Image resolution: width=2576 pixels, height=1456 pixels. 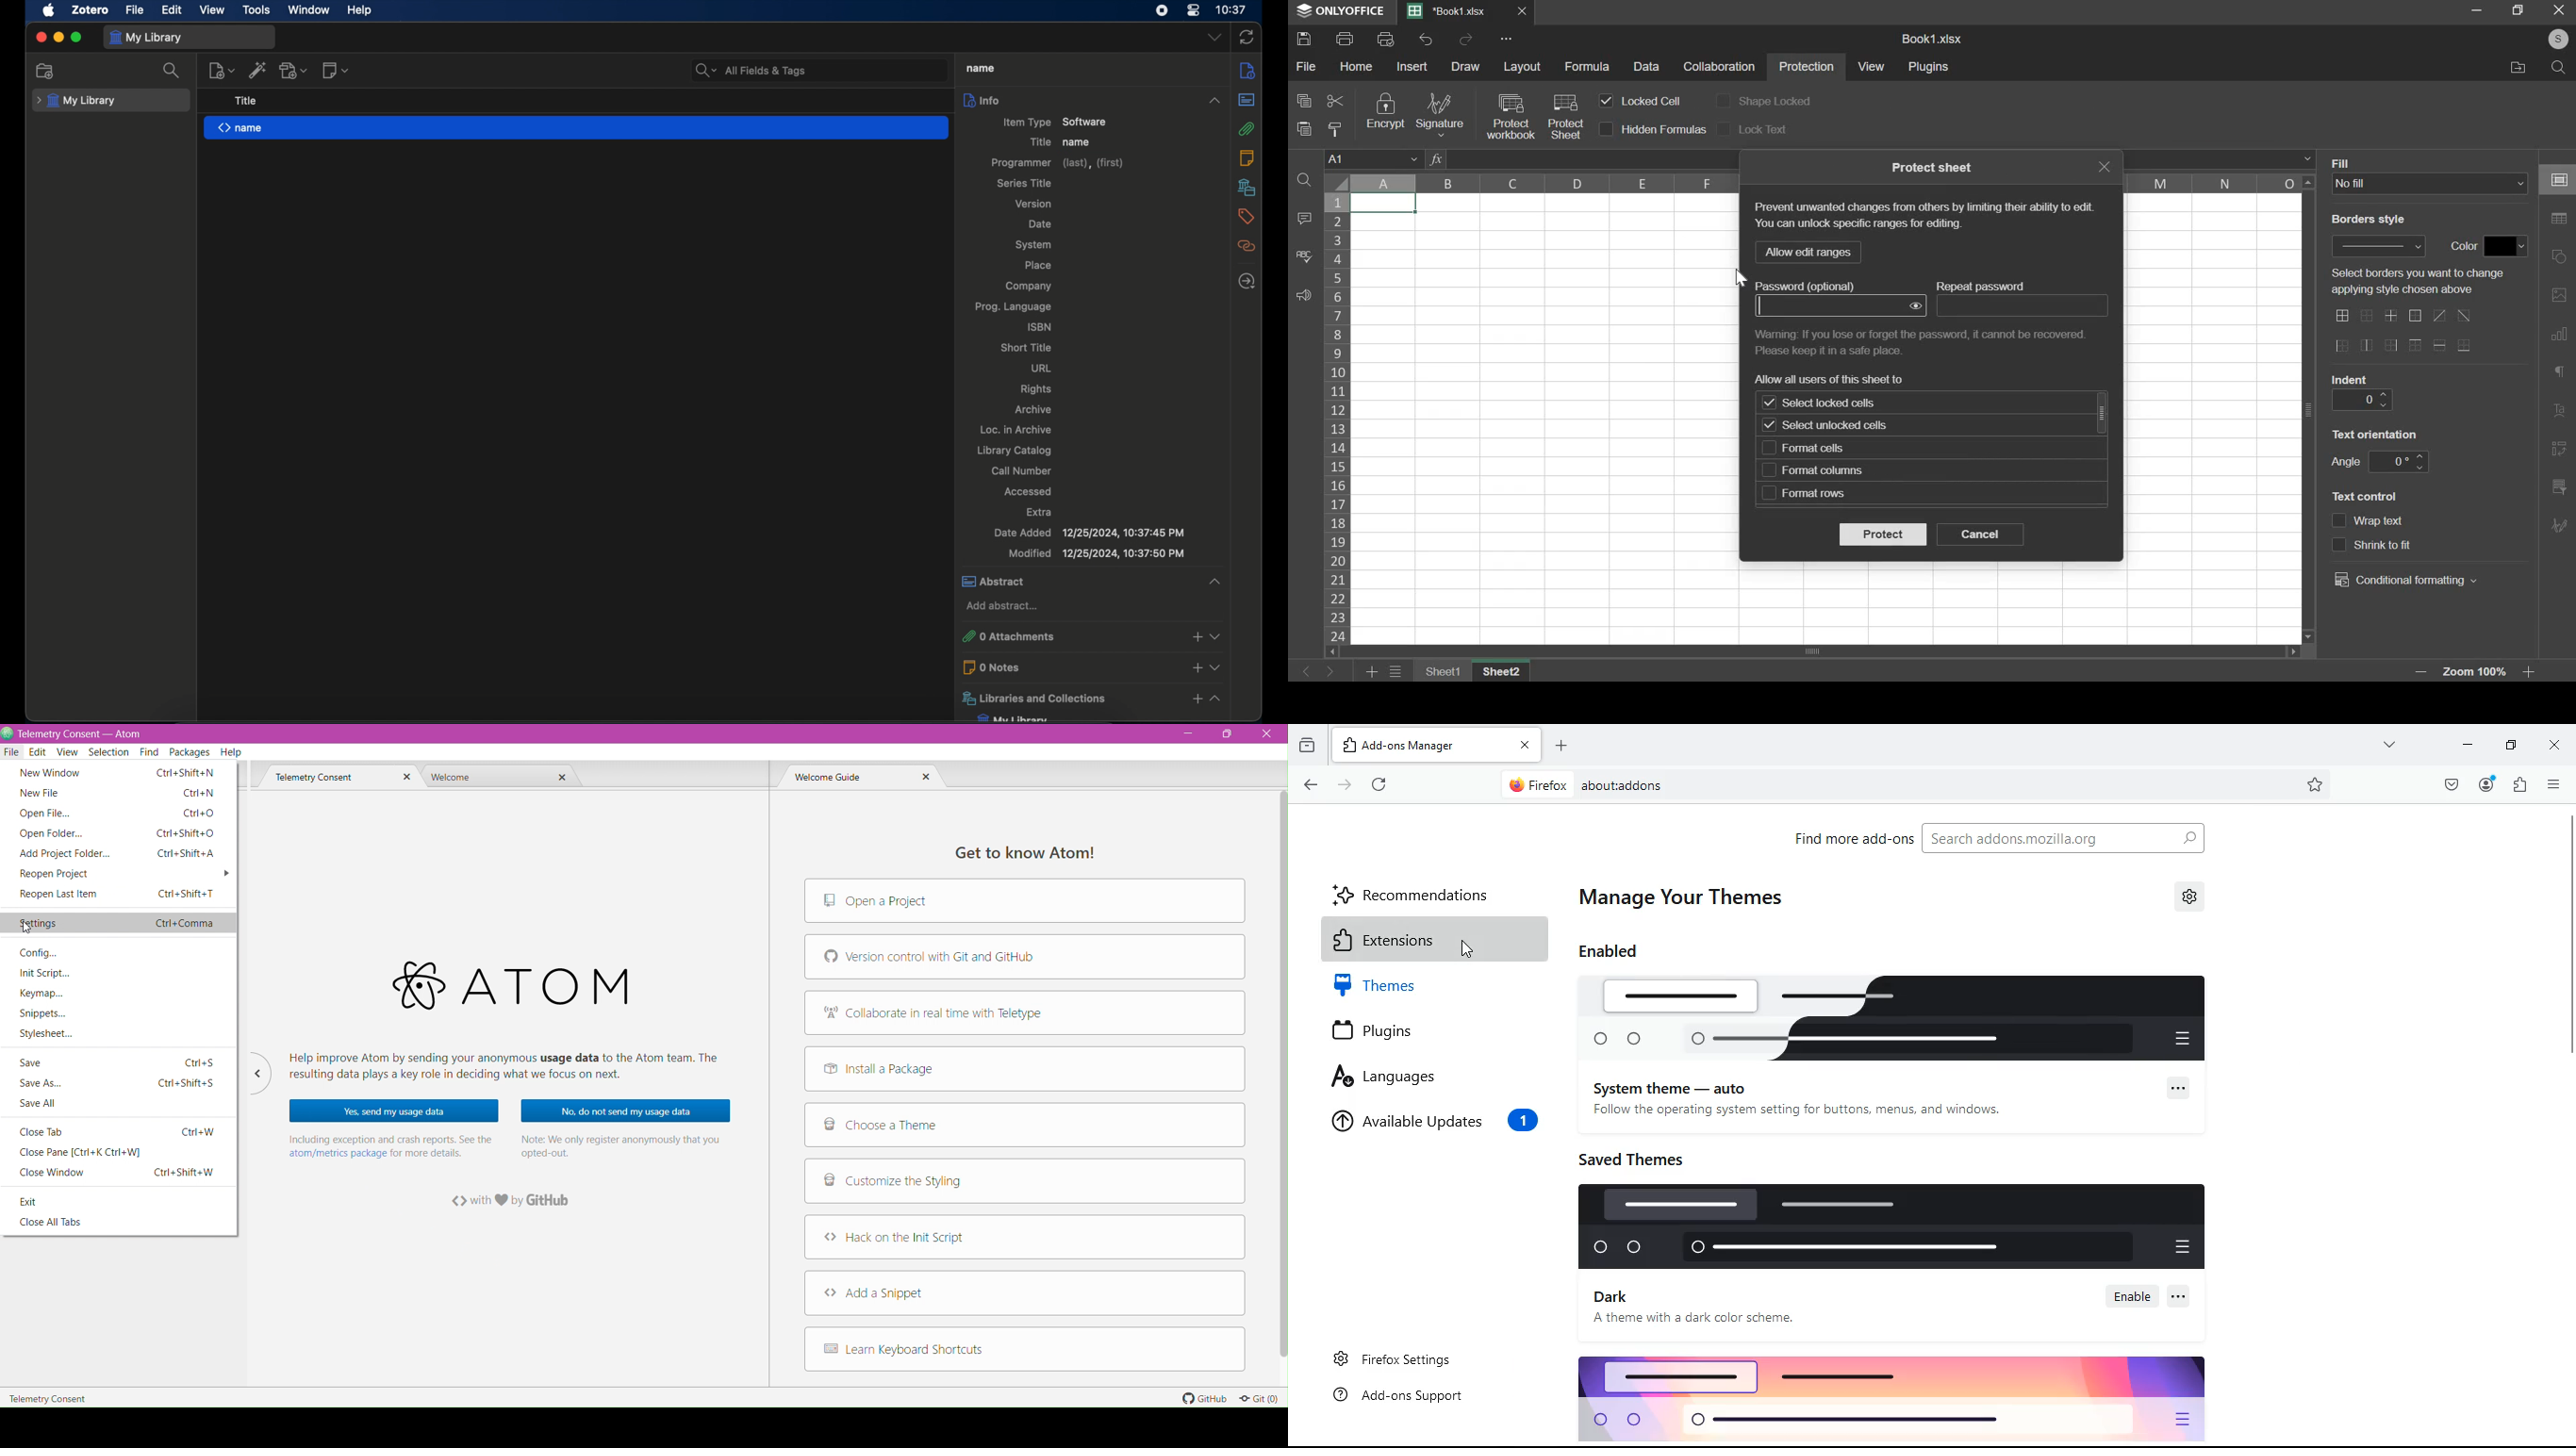 What do you see at coordinates (831, 71) in the screenshot?
I see `search bar input` at bounding box center [831, 71].